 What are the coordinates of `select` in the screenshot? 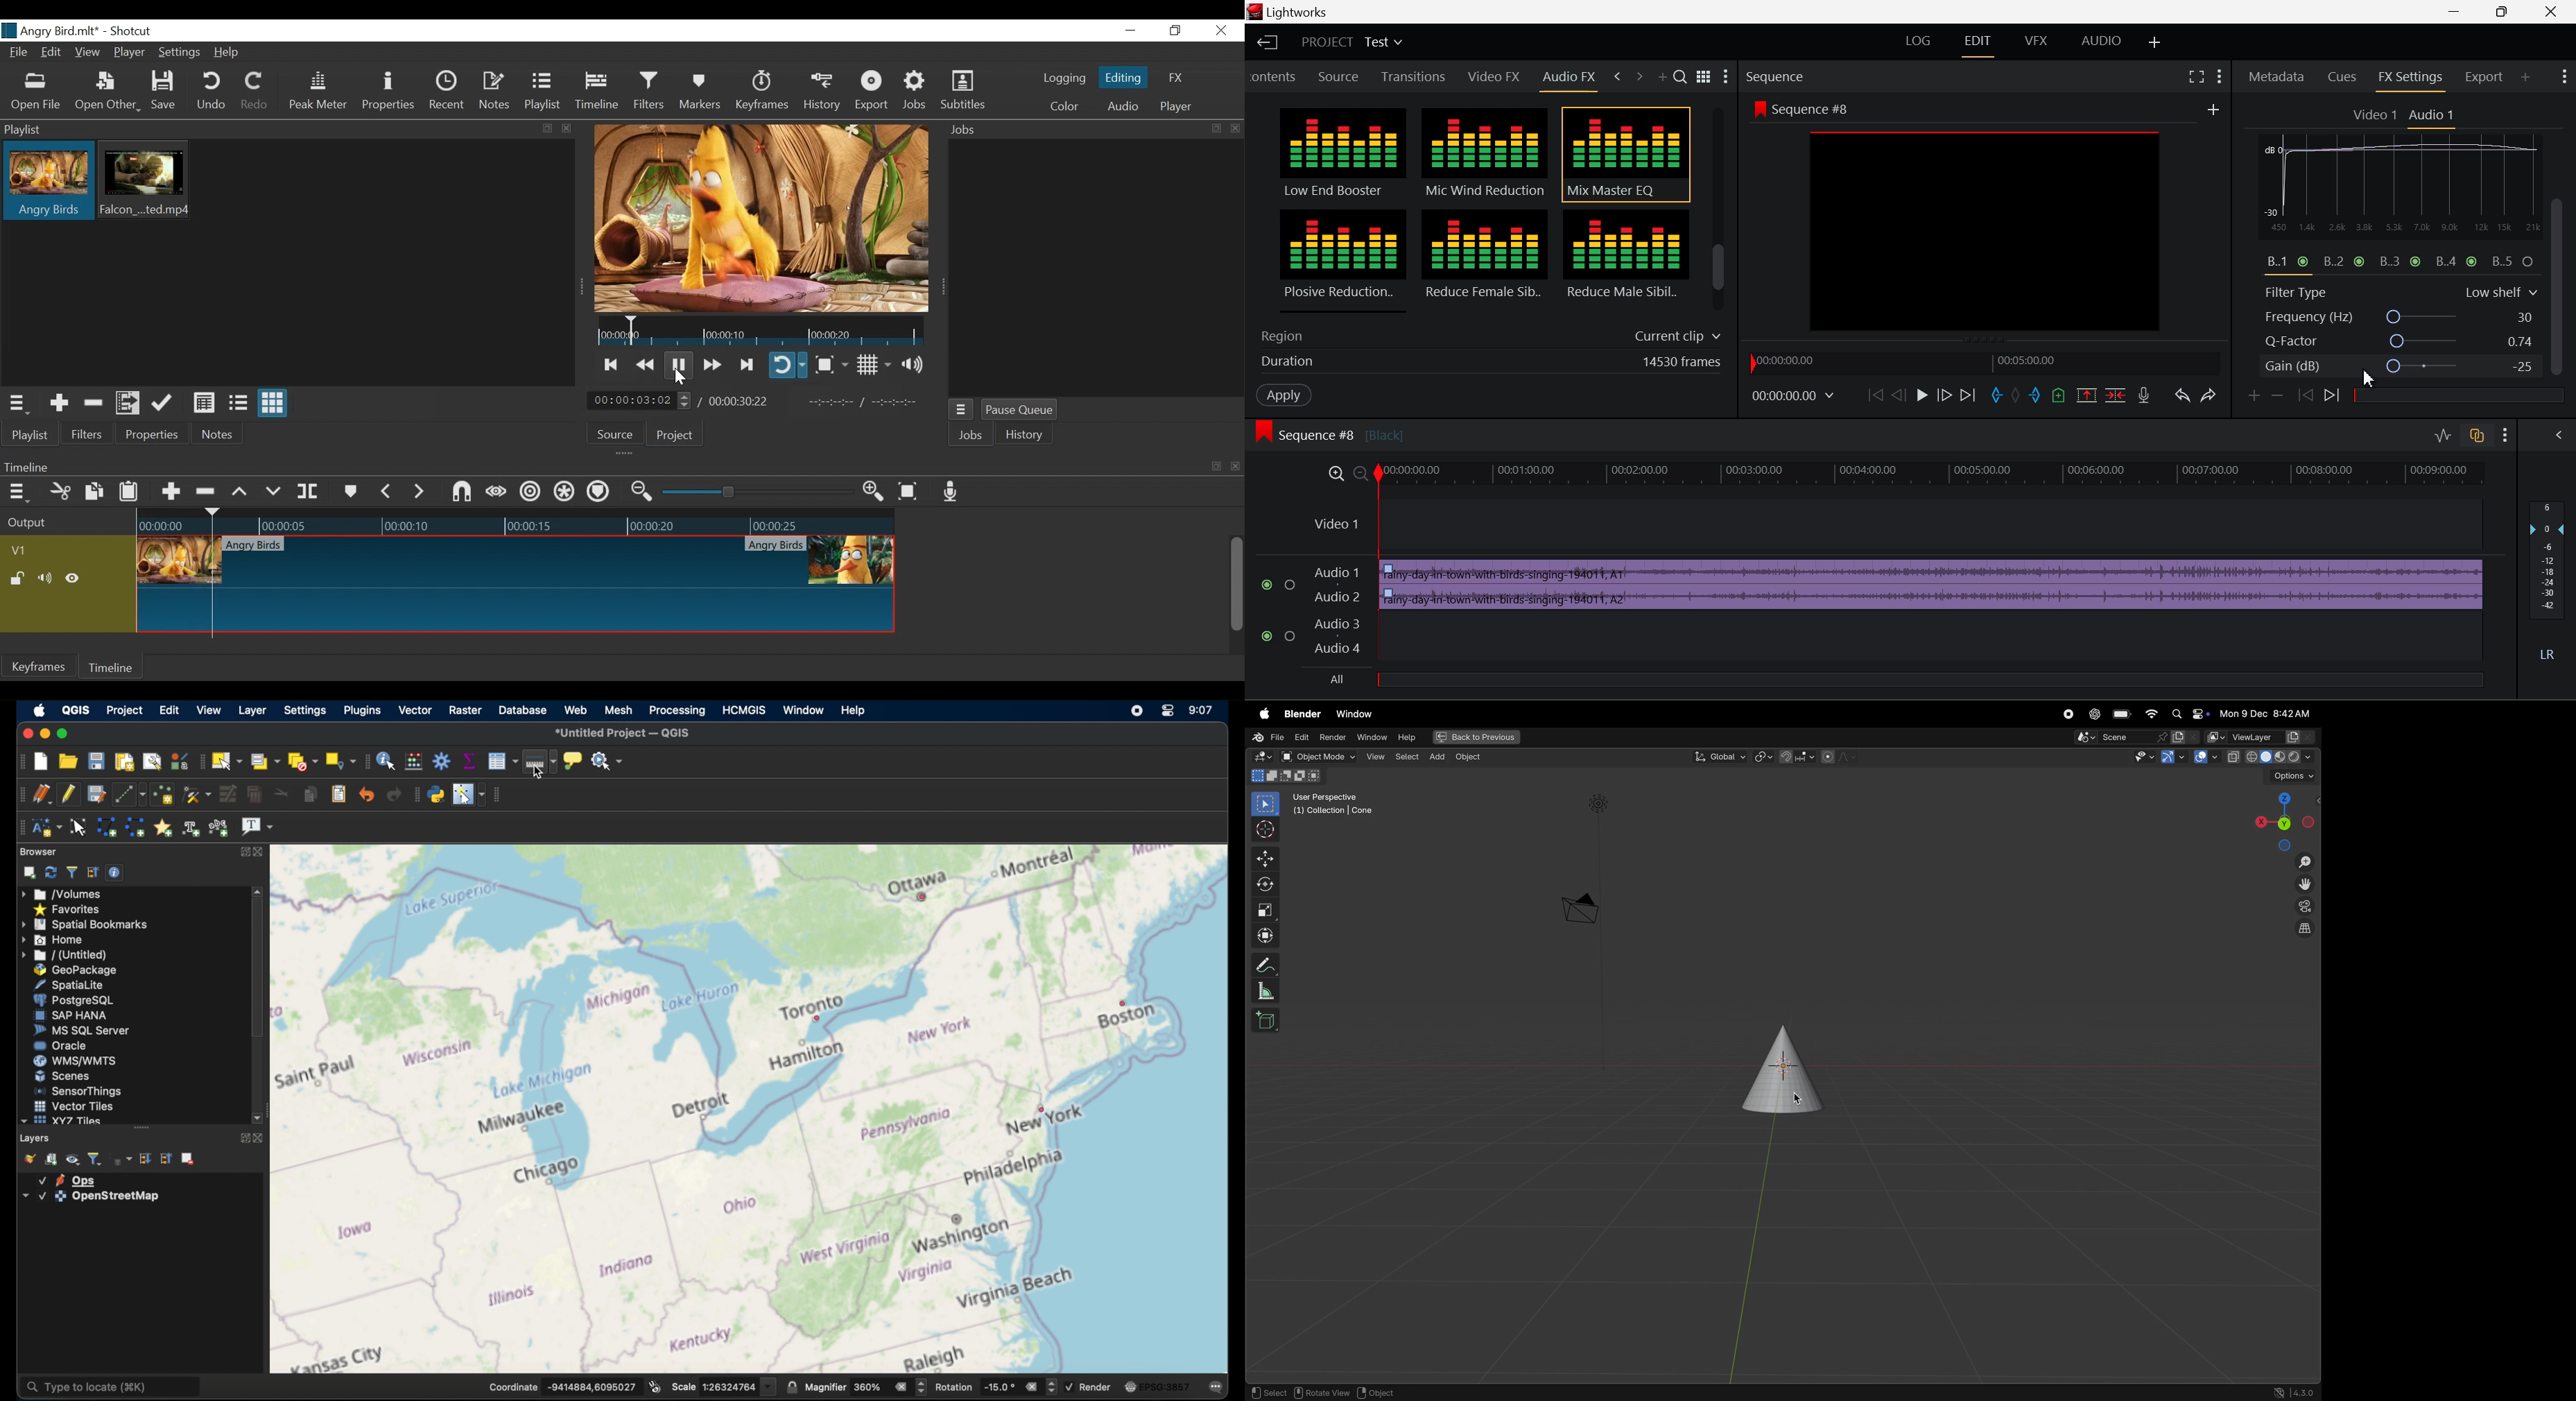 It's located at (1266, 1392).